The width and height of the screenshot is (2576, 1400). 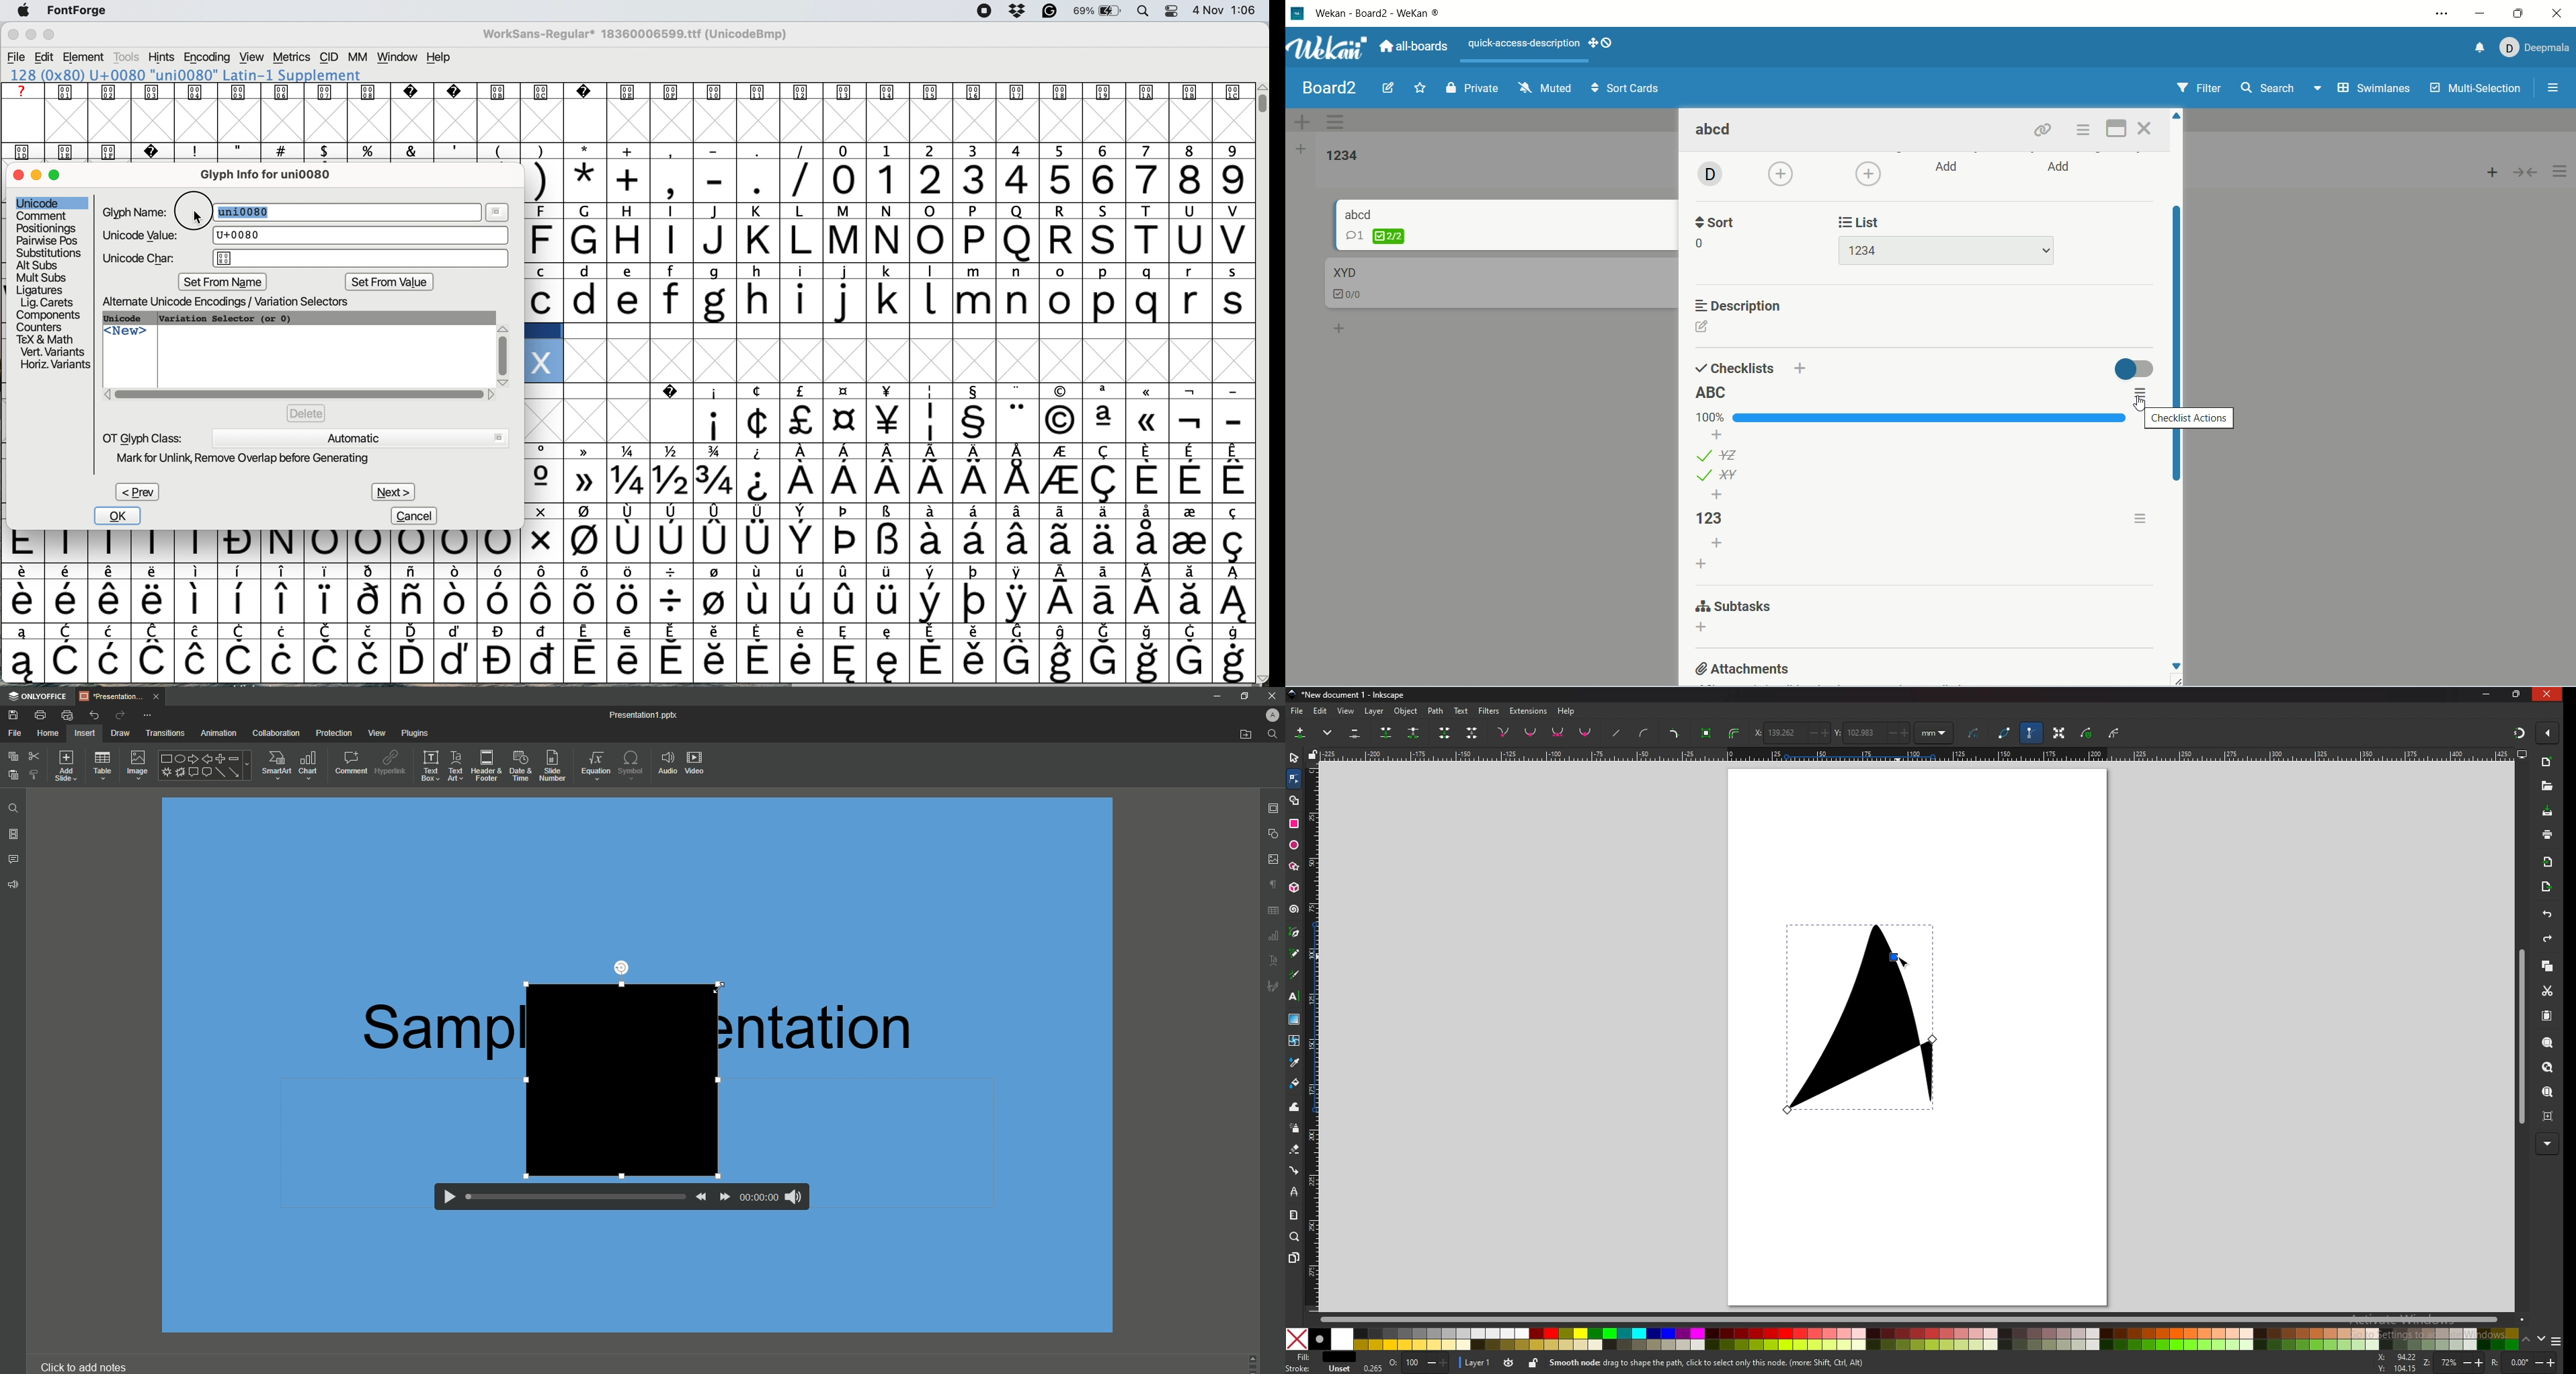 What do you see at coordinates (1387, 87) in the screenshot?
I see `edit` at bounding box center [1387, 87].